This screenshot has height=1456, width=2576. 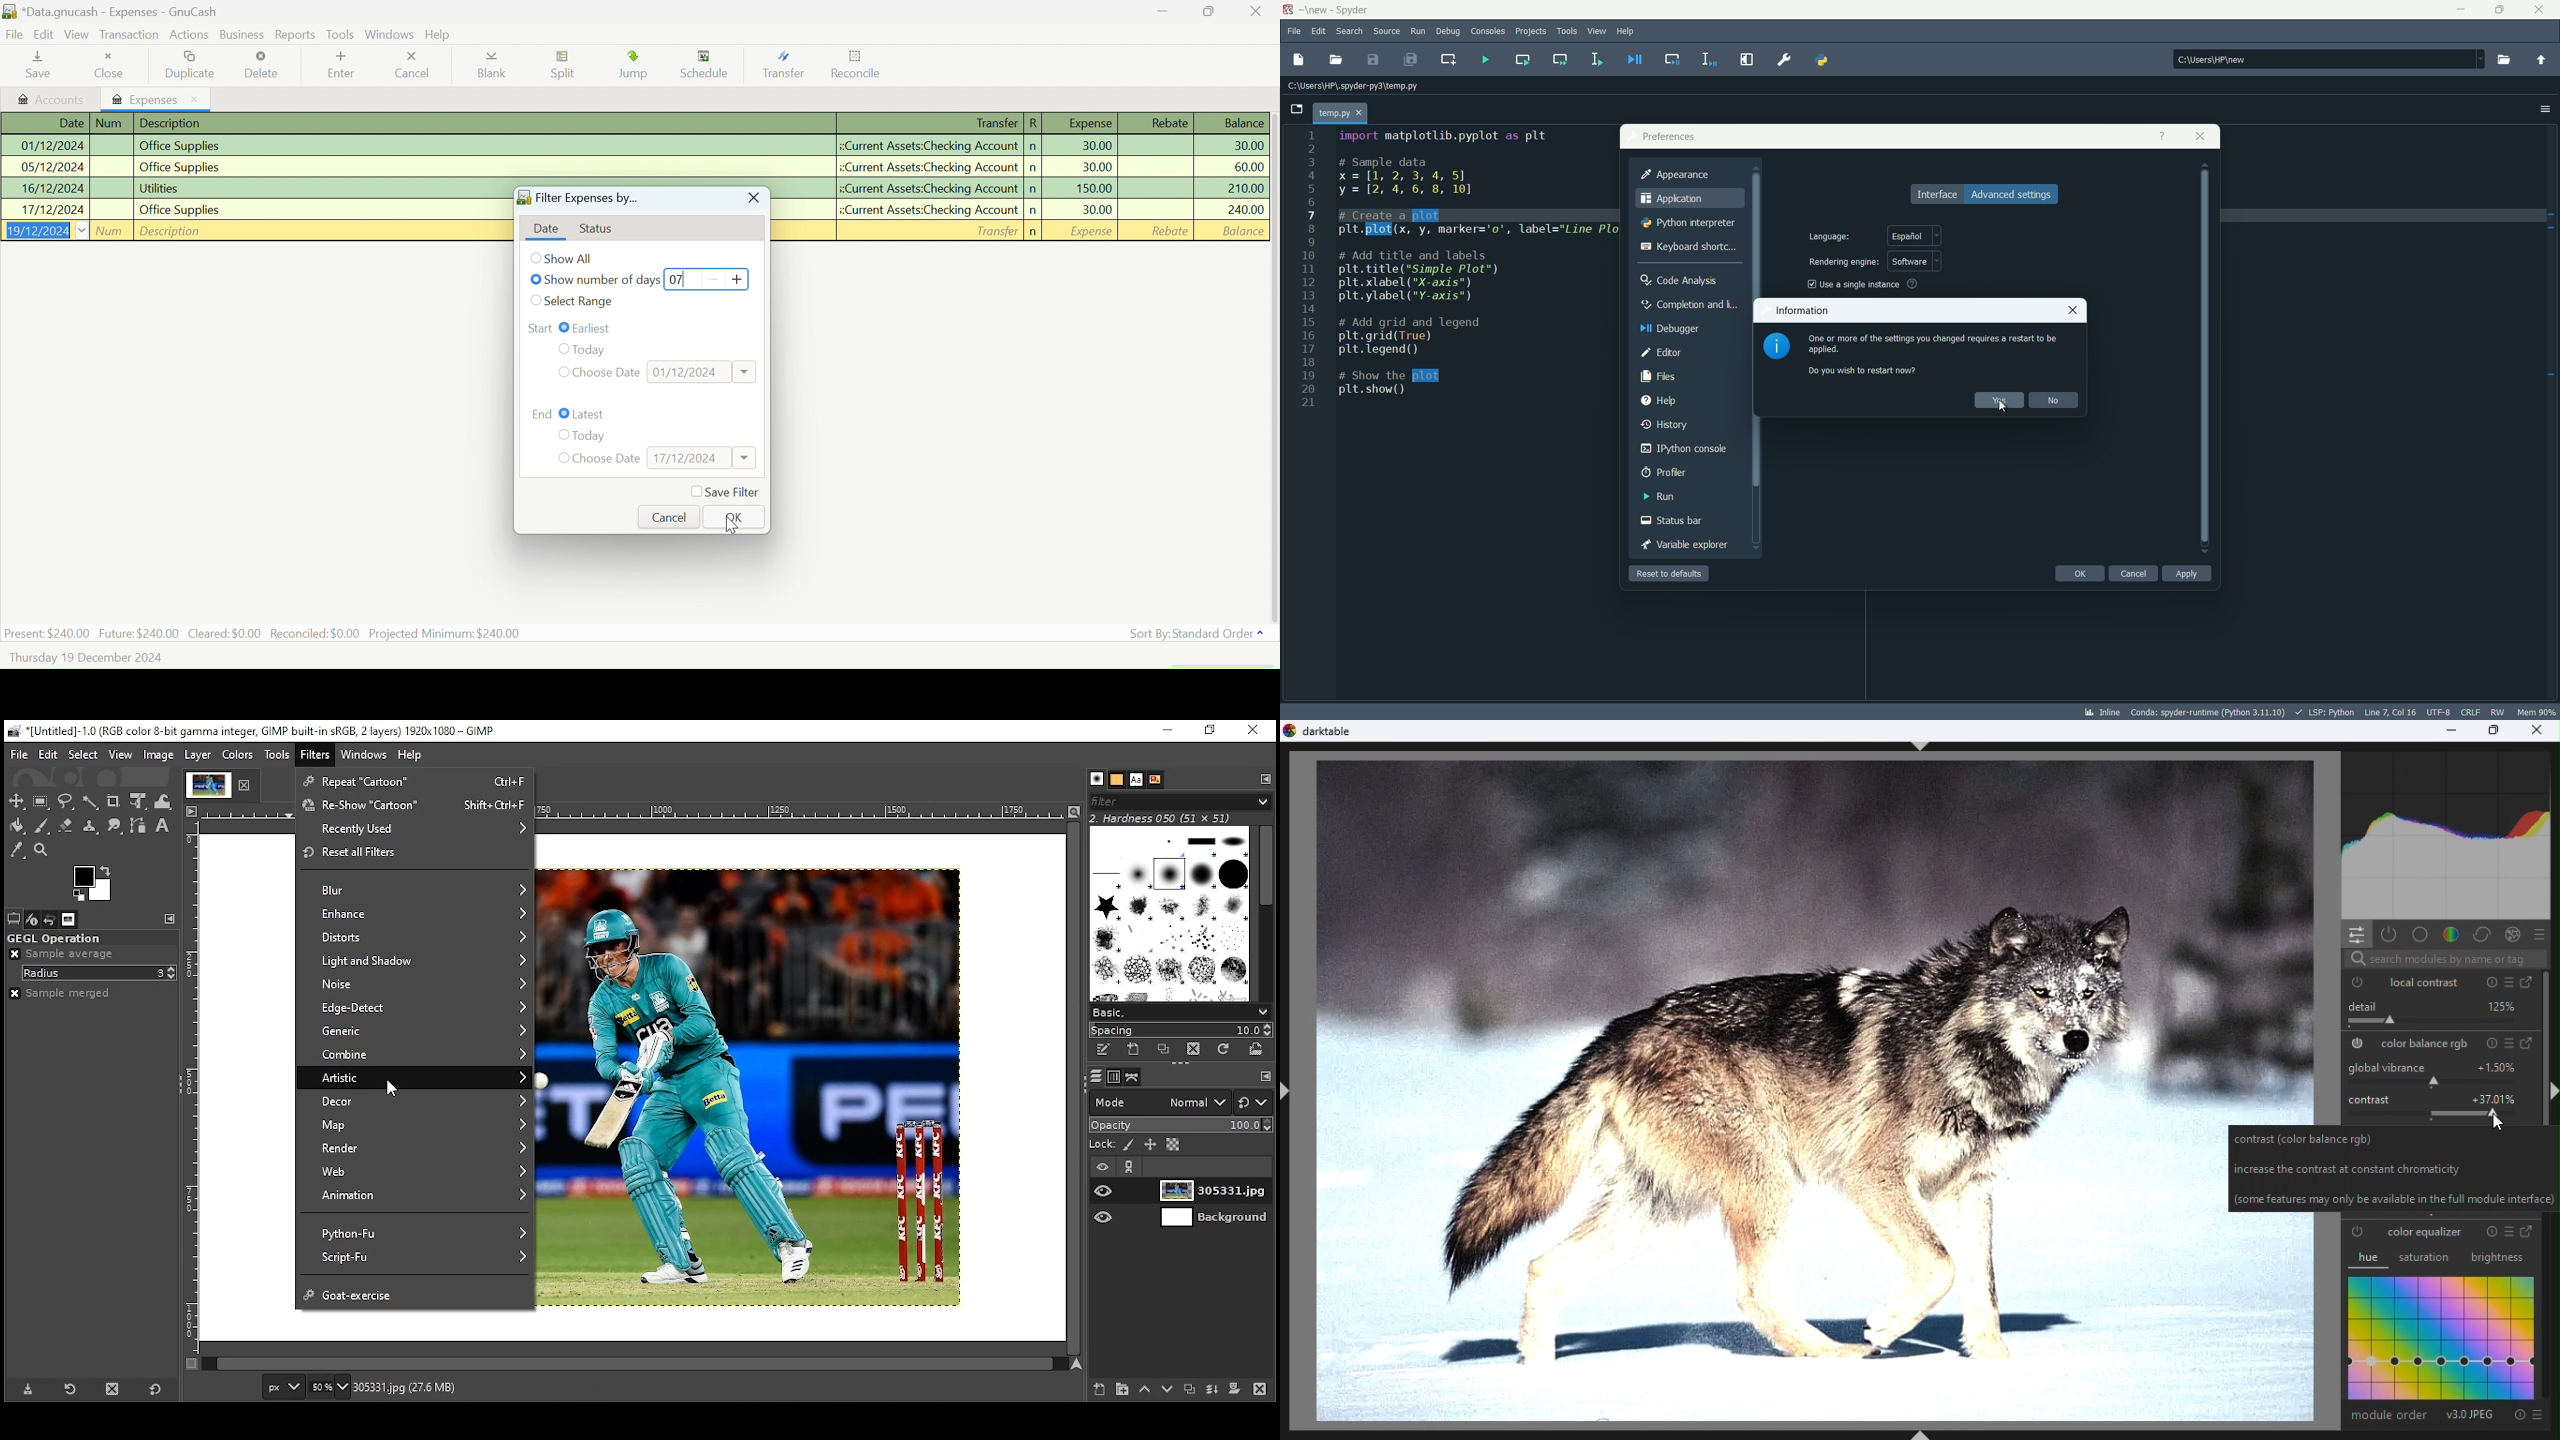 I want to click on color, so click(x=2452, y=932).